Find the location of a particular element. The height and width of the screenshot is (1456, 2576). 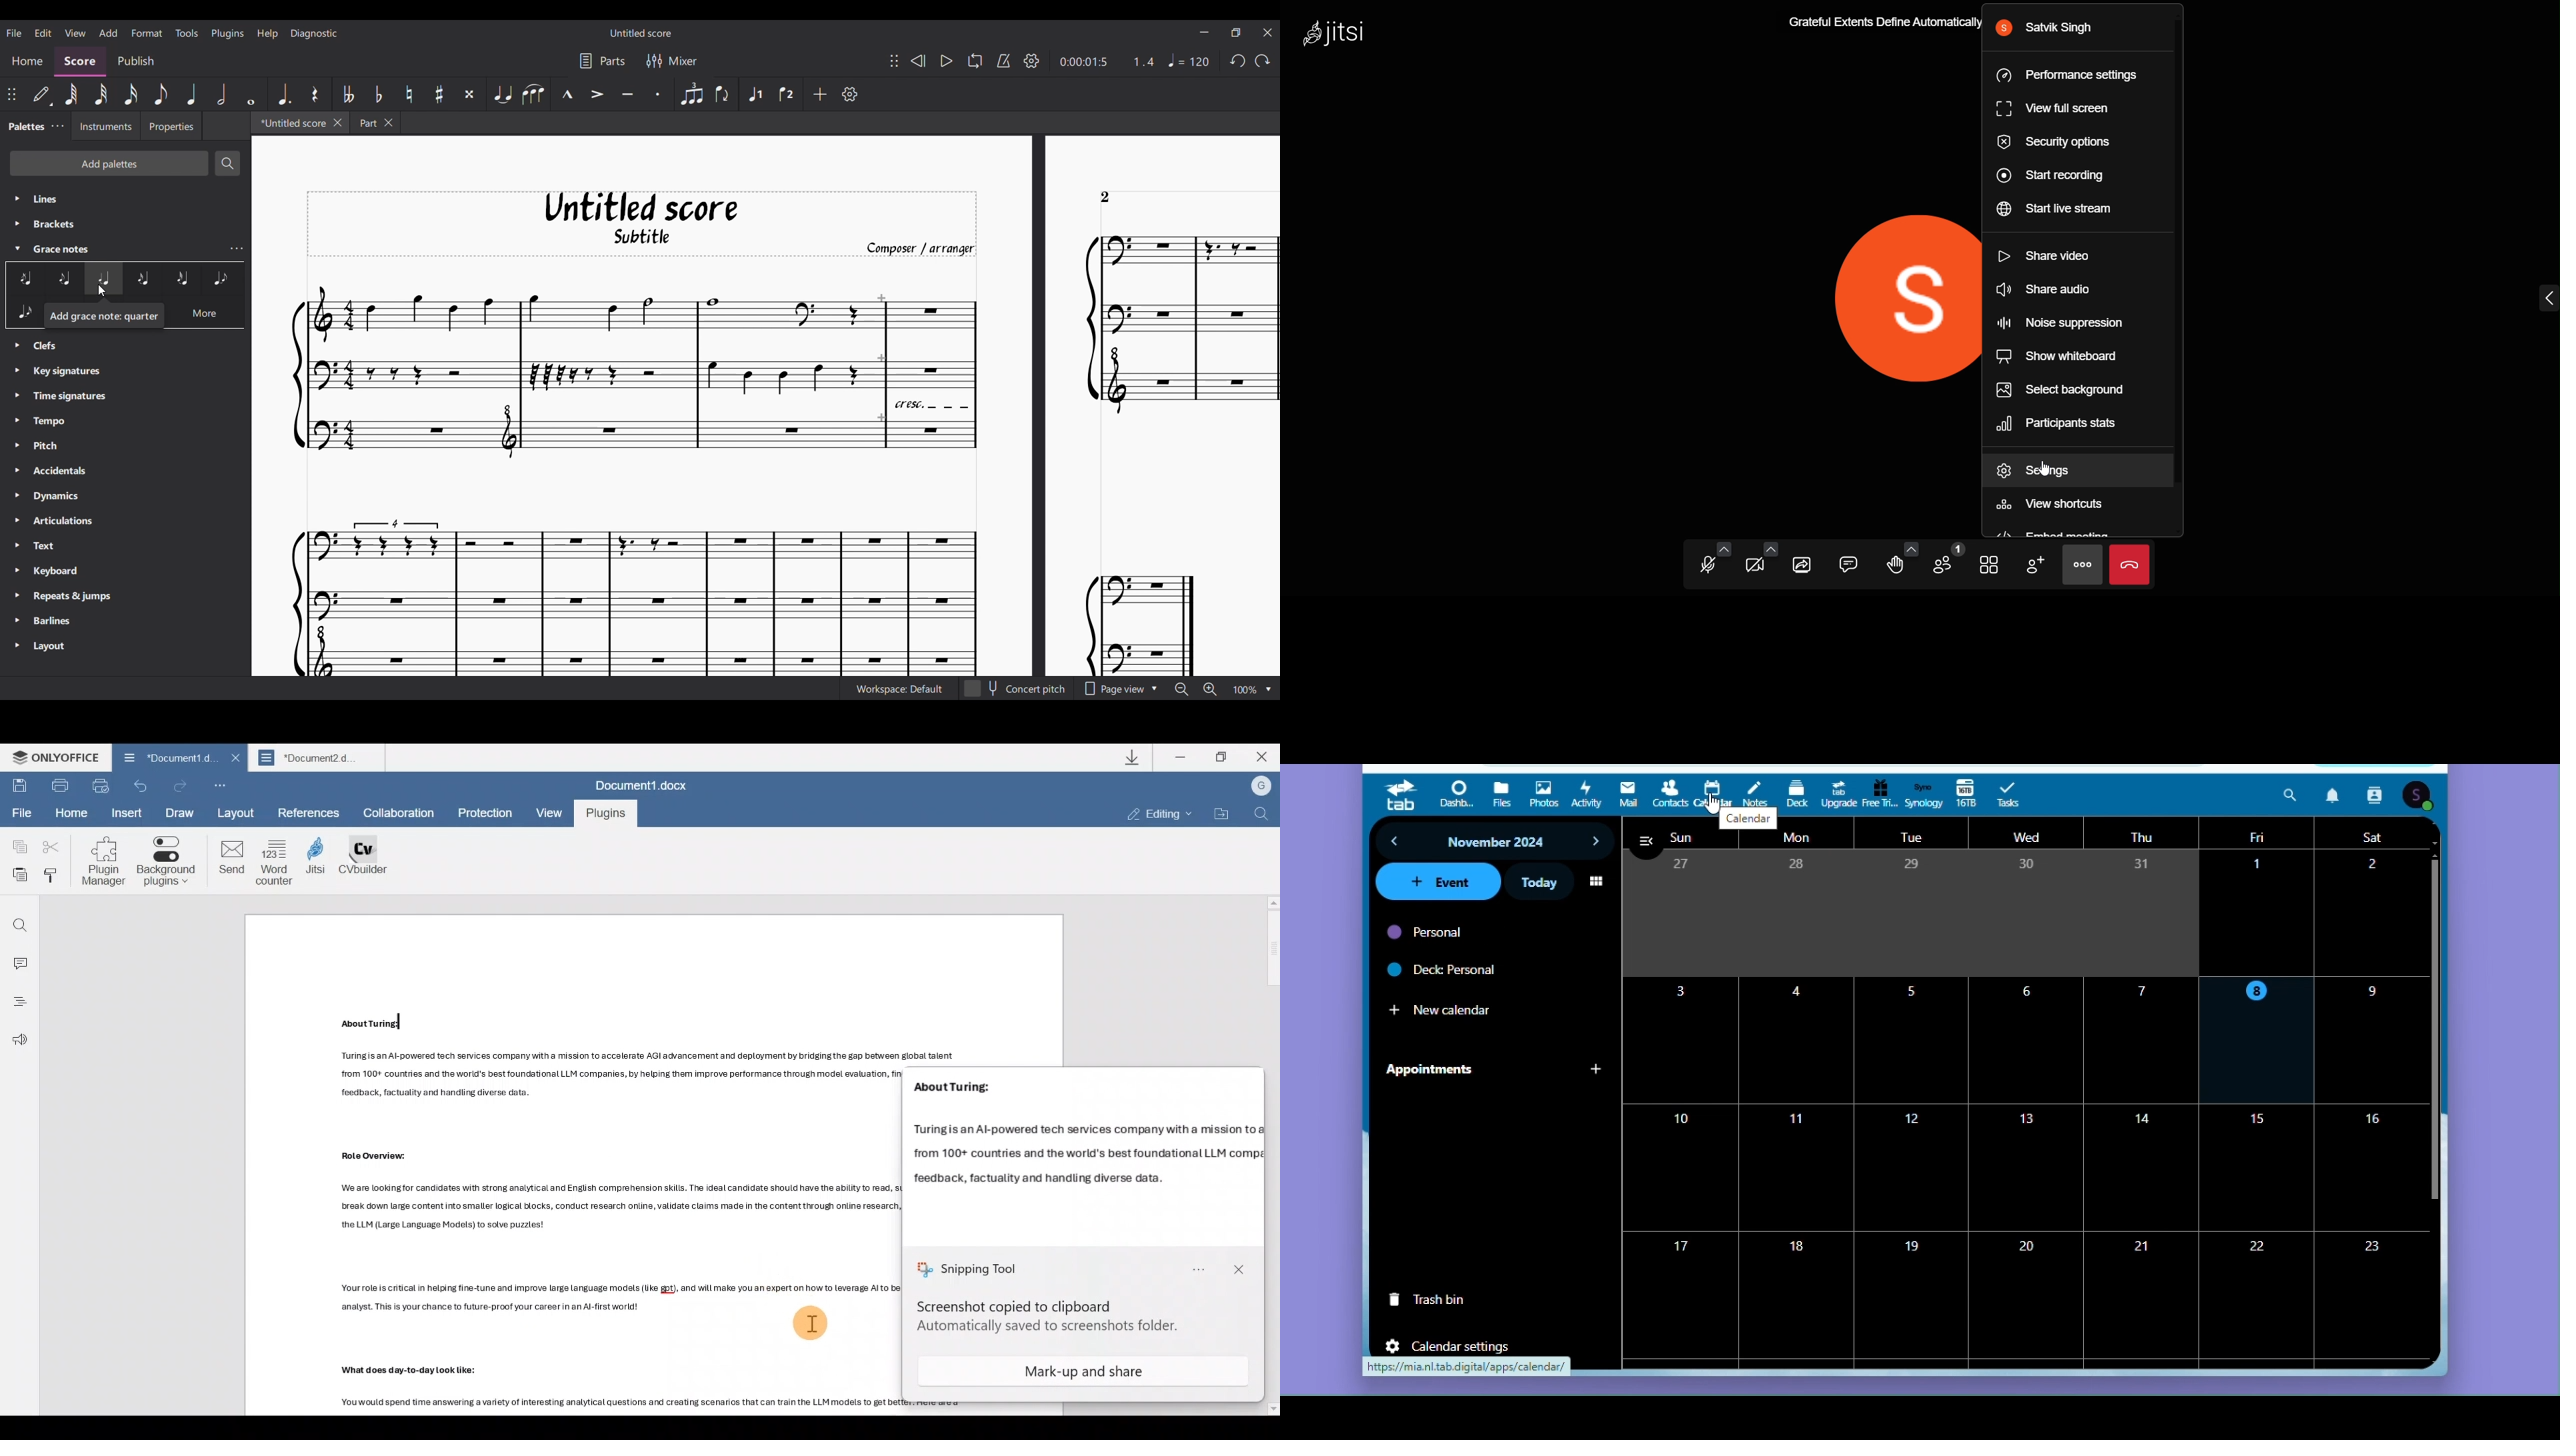

Zoom out is located at coordinates (1181, 689).